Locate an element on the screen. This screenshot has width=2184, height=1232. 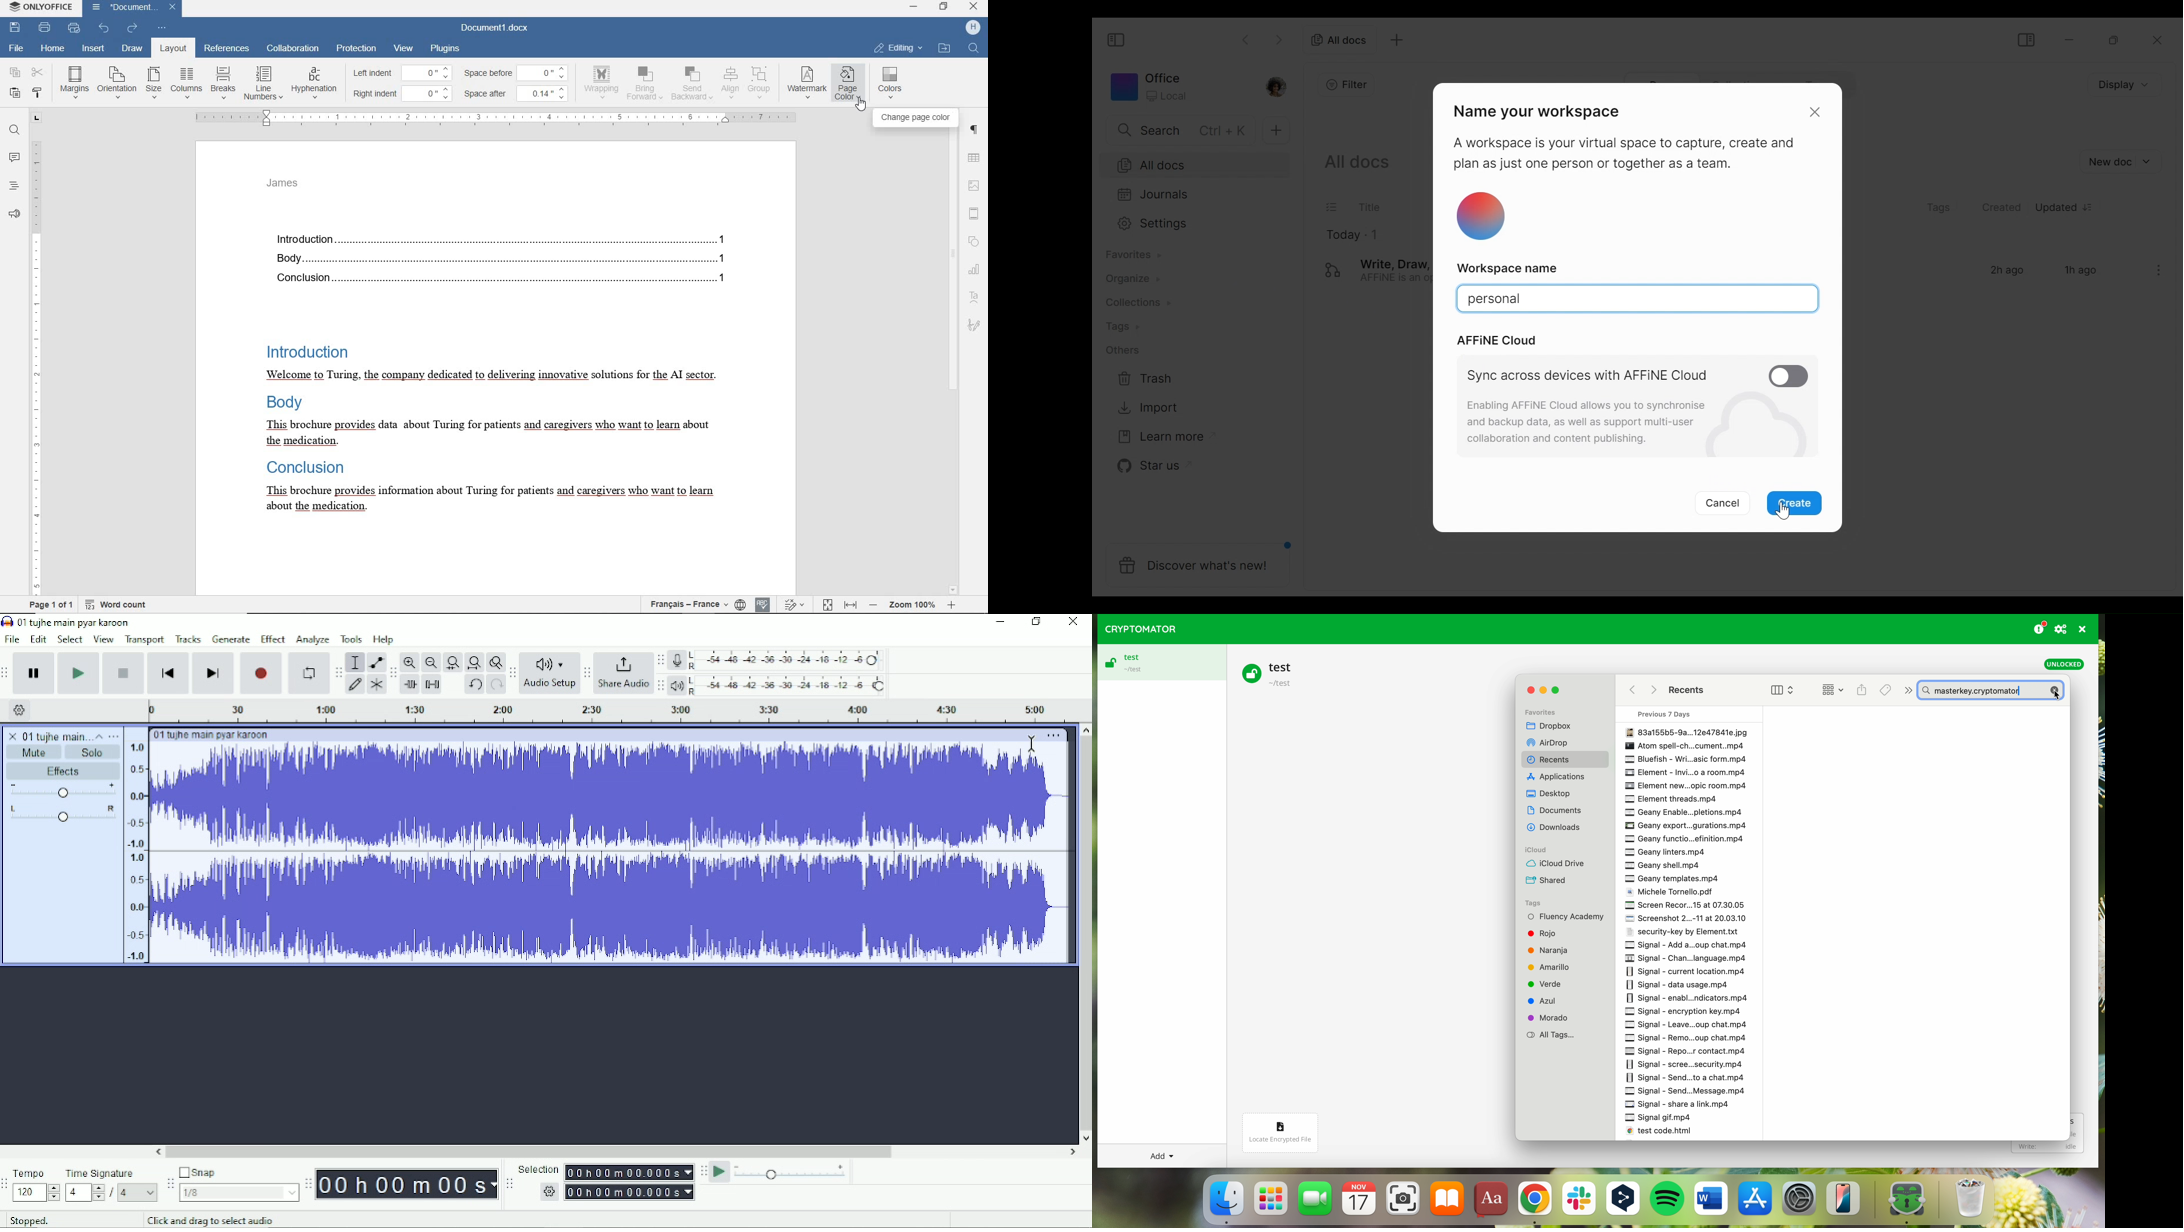
/ is located at coordinates (112, 1193).